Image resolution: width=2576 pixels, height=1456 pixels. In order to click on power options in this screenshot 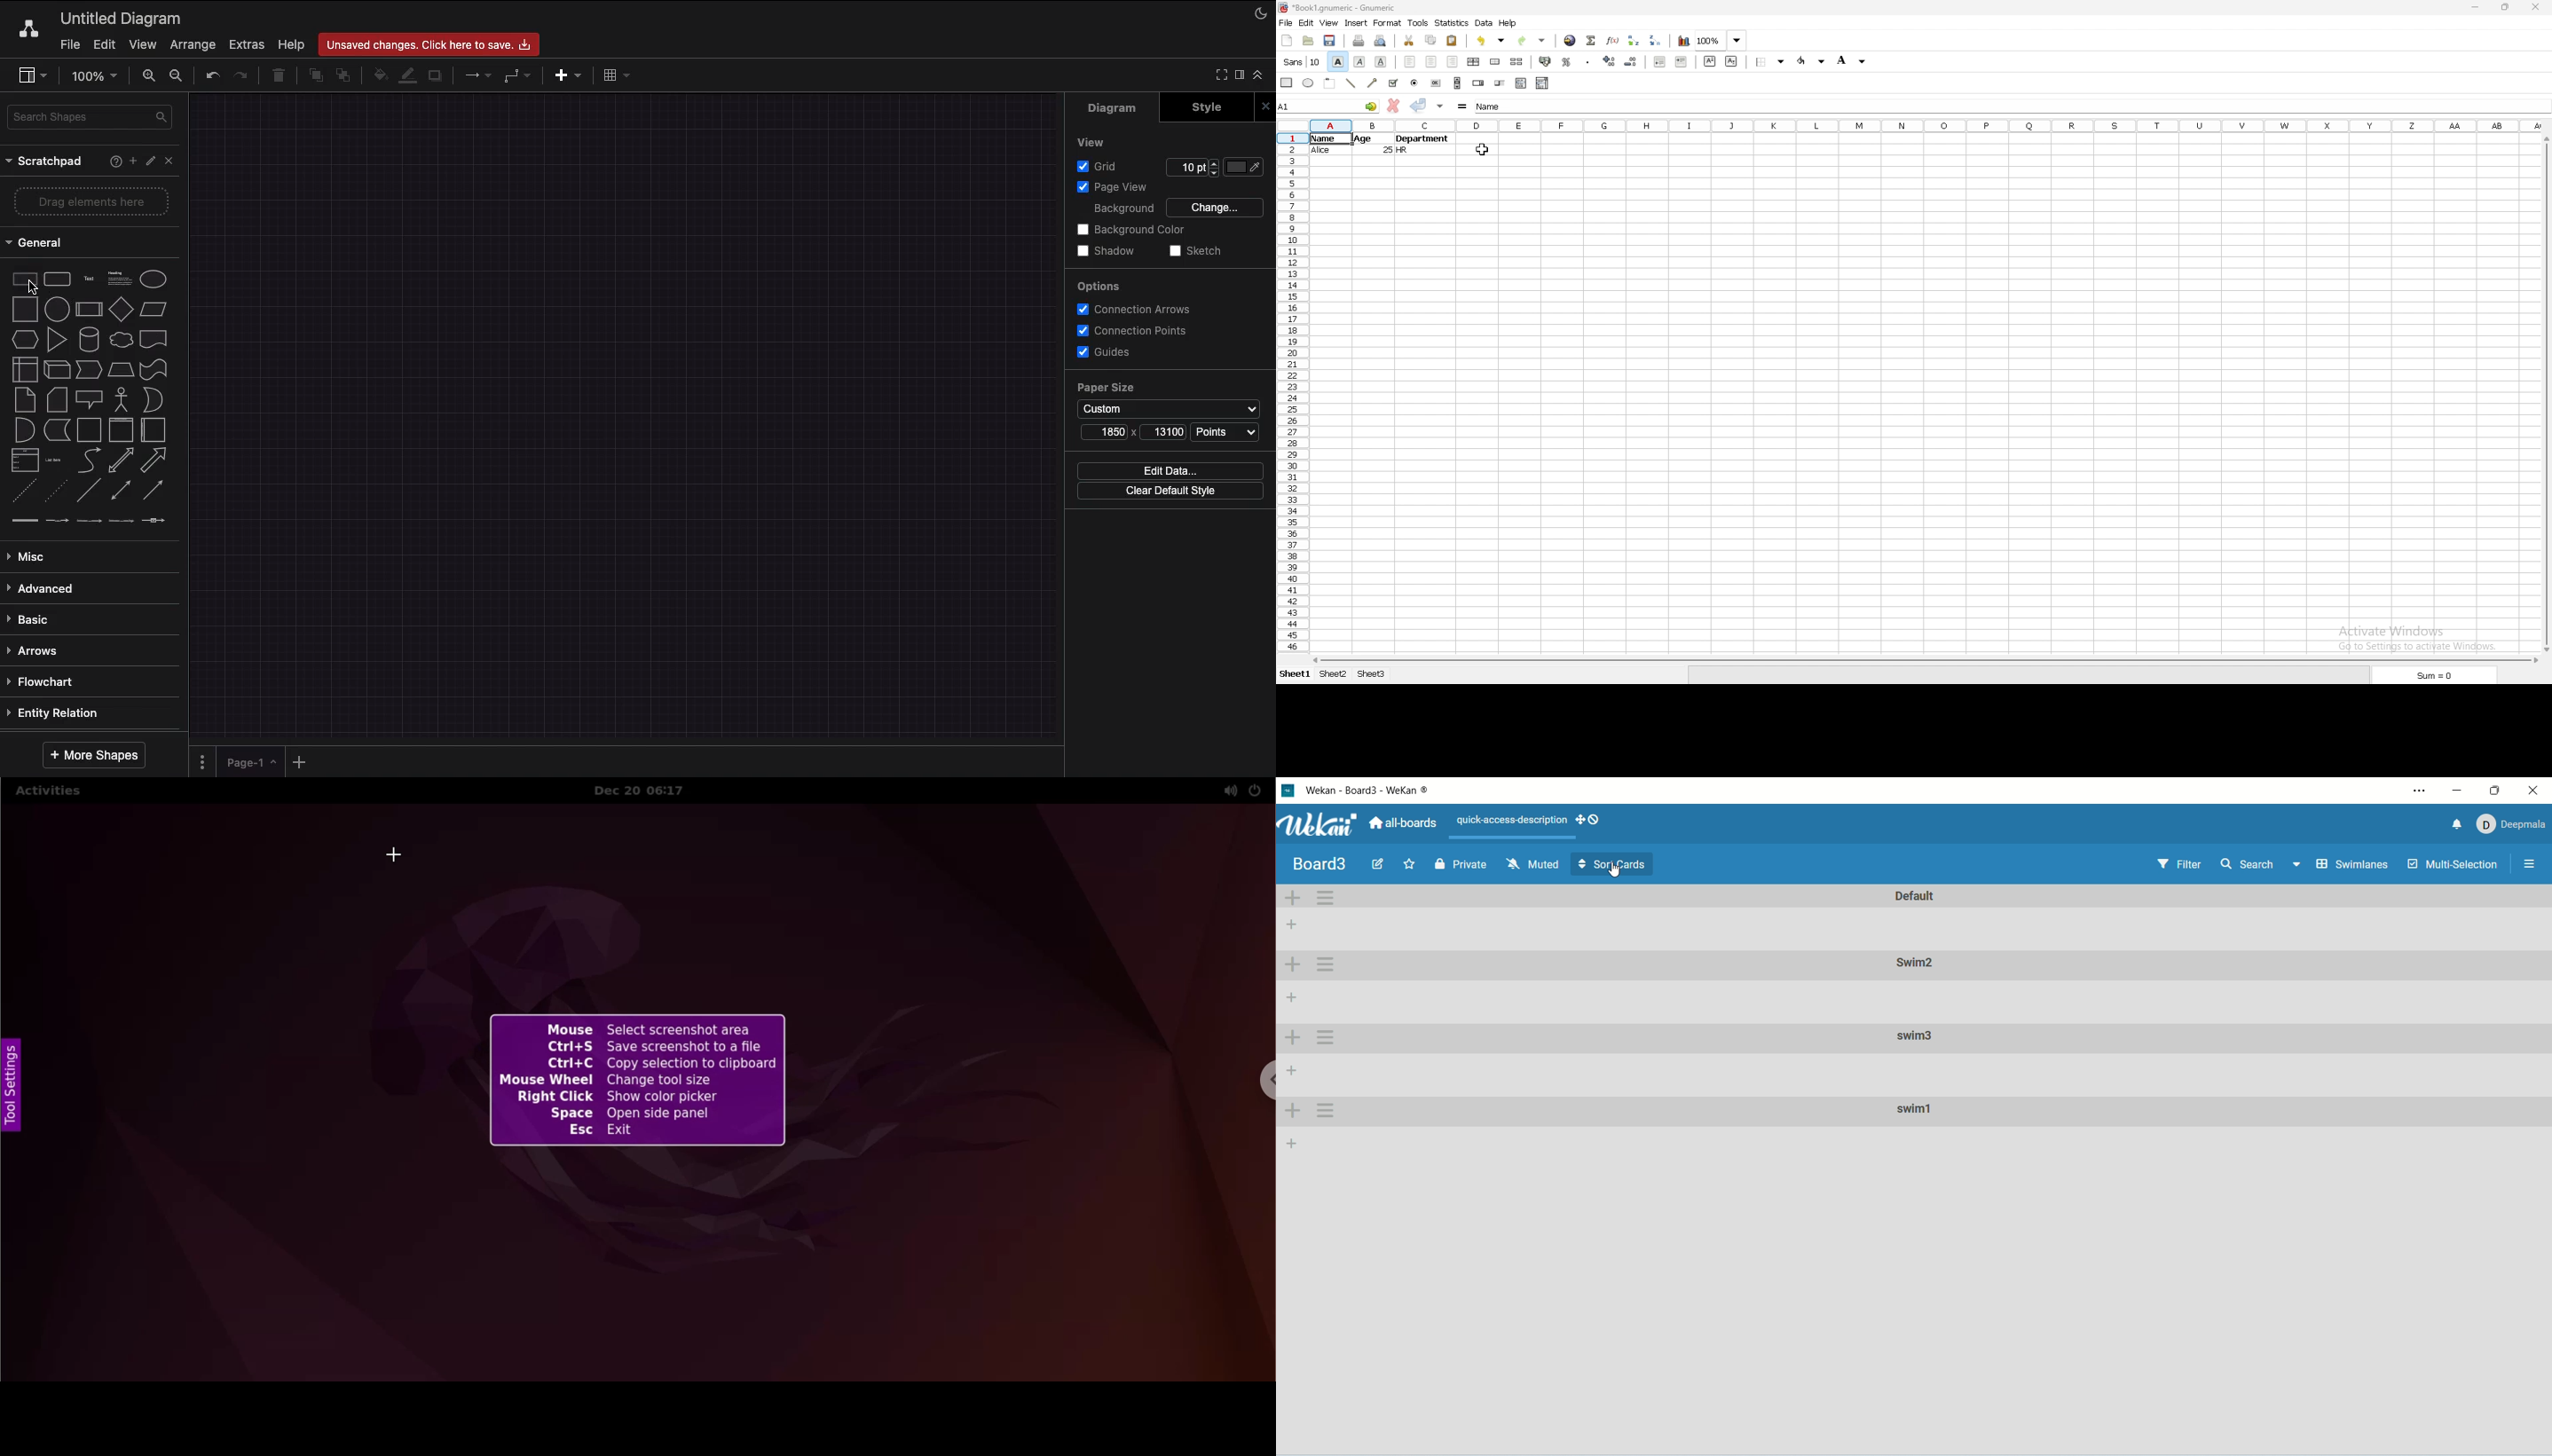, I will do `click(1255, 790)`.